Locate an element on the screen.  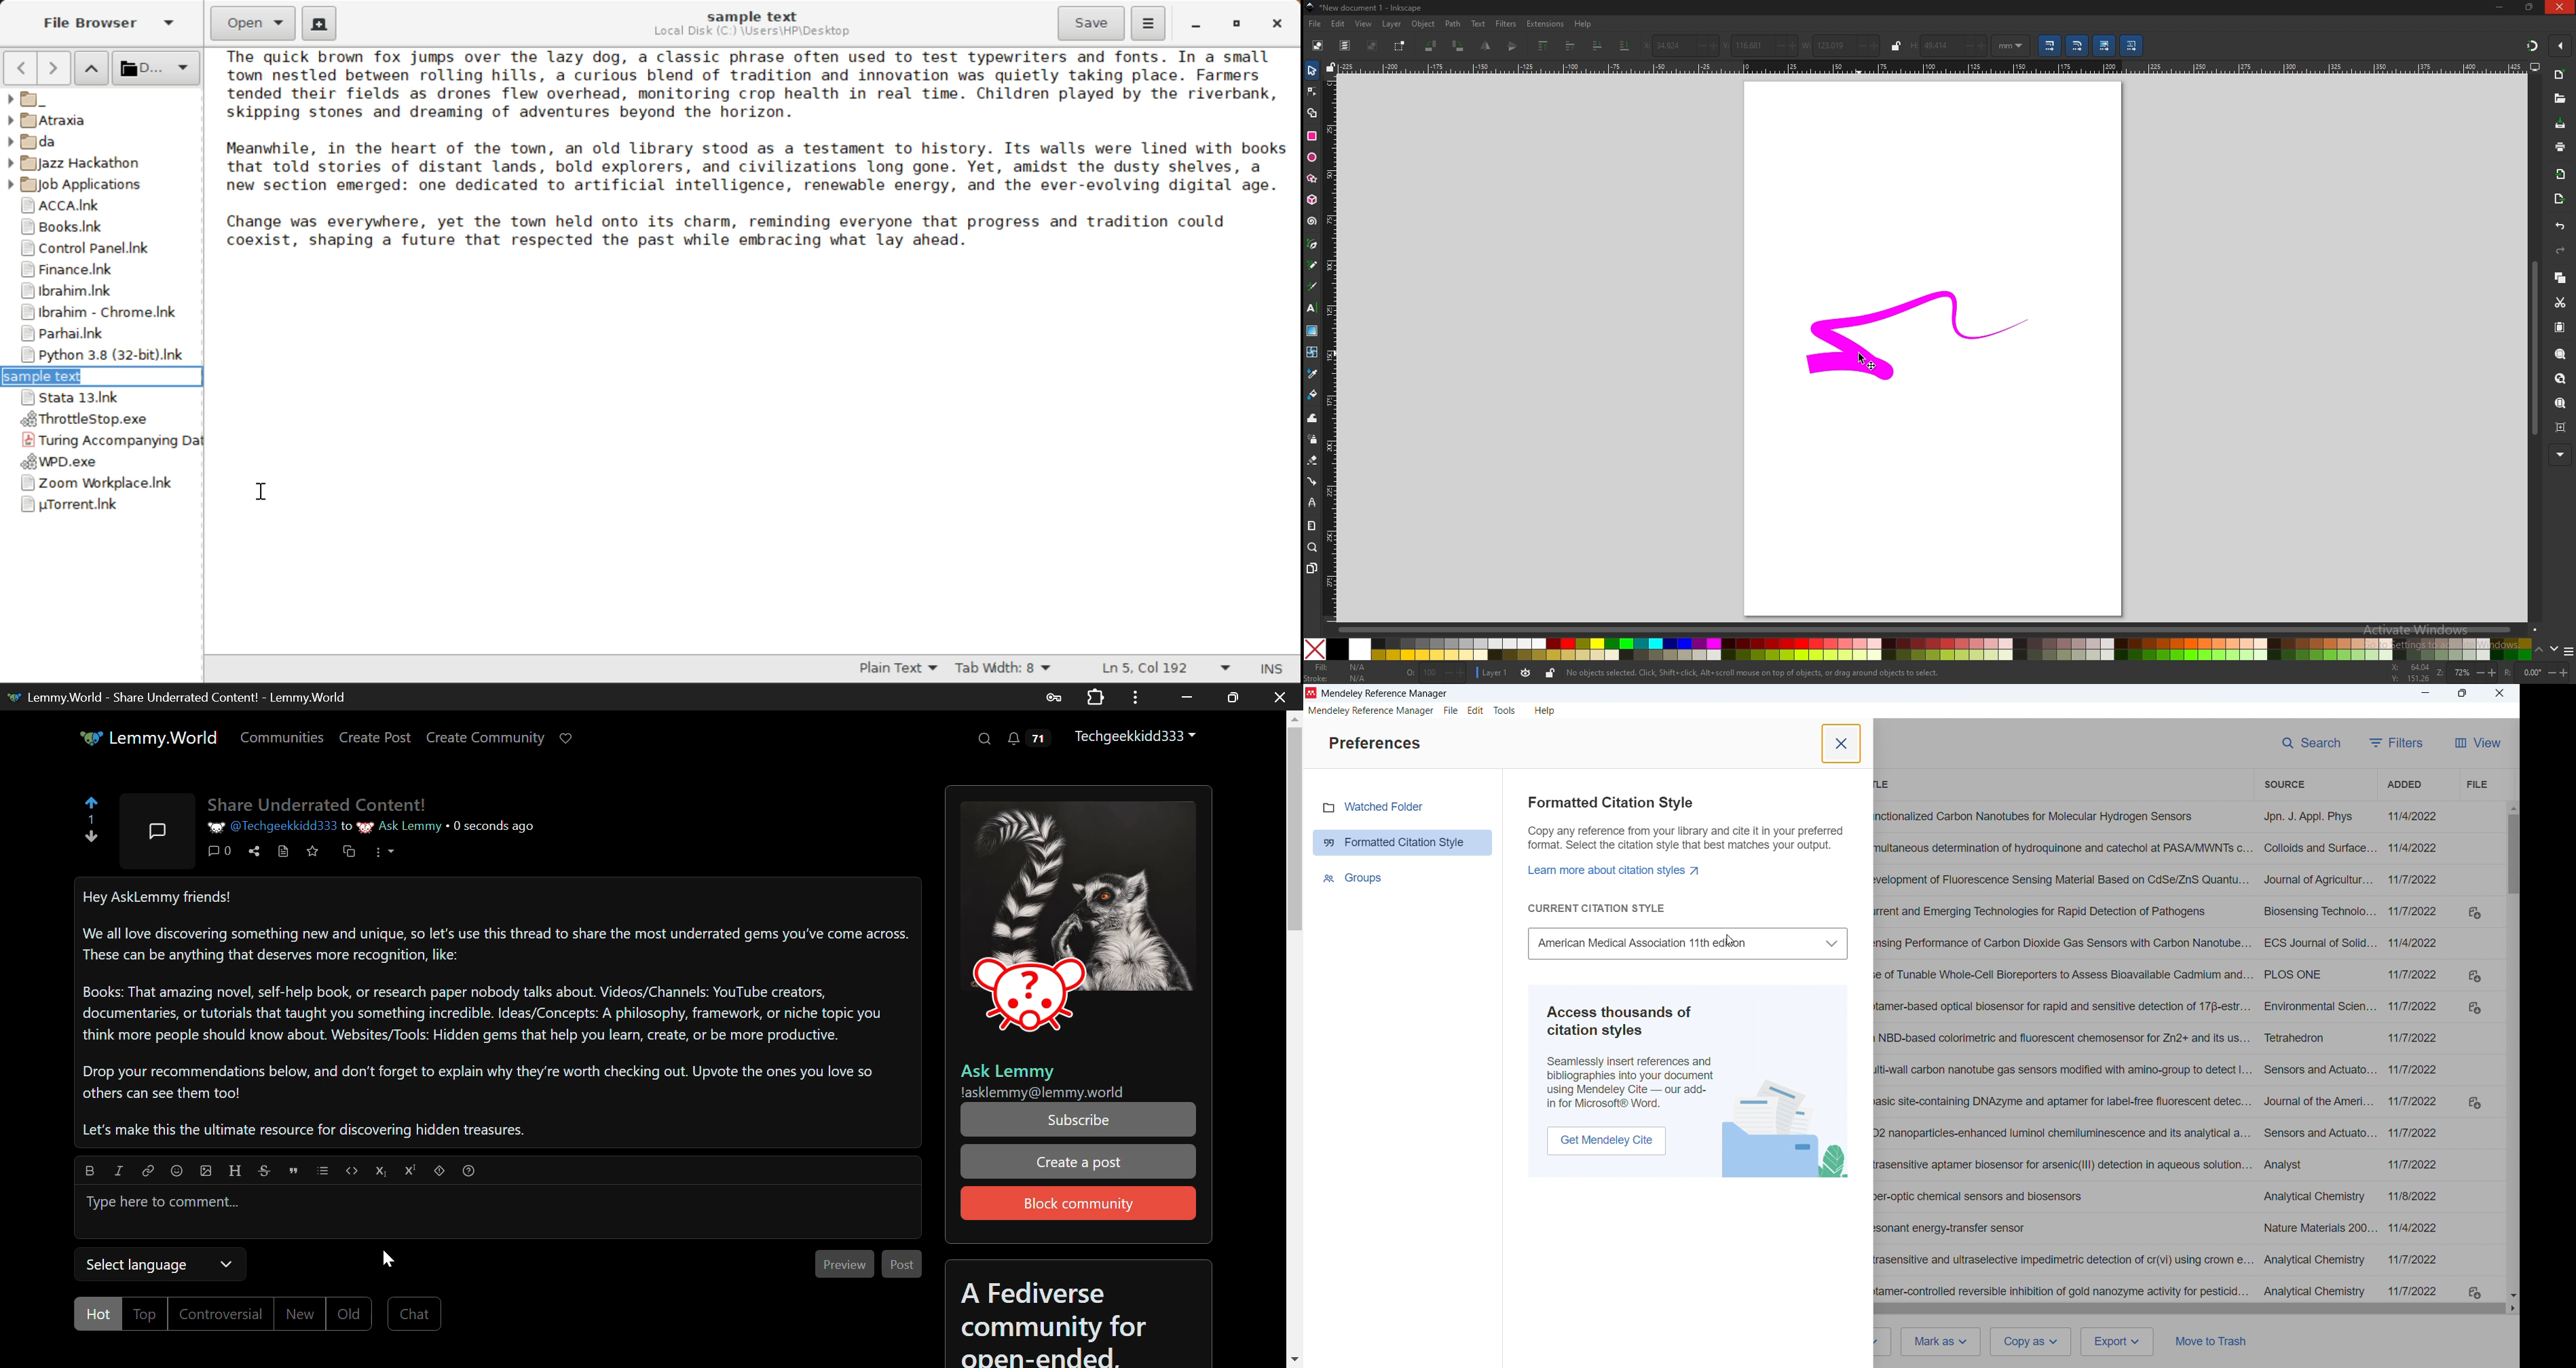
Scroll down is located at coordinates (2511, 1295).